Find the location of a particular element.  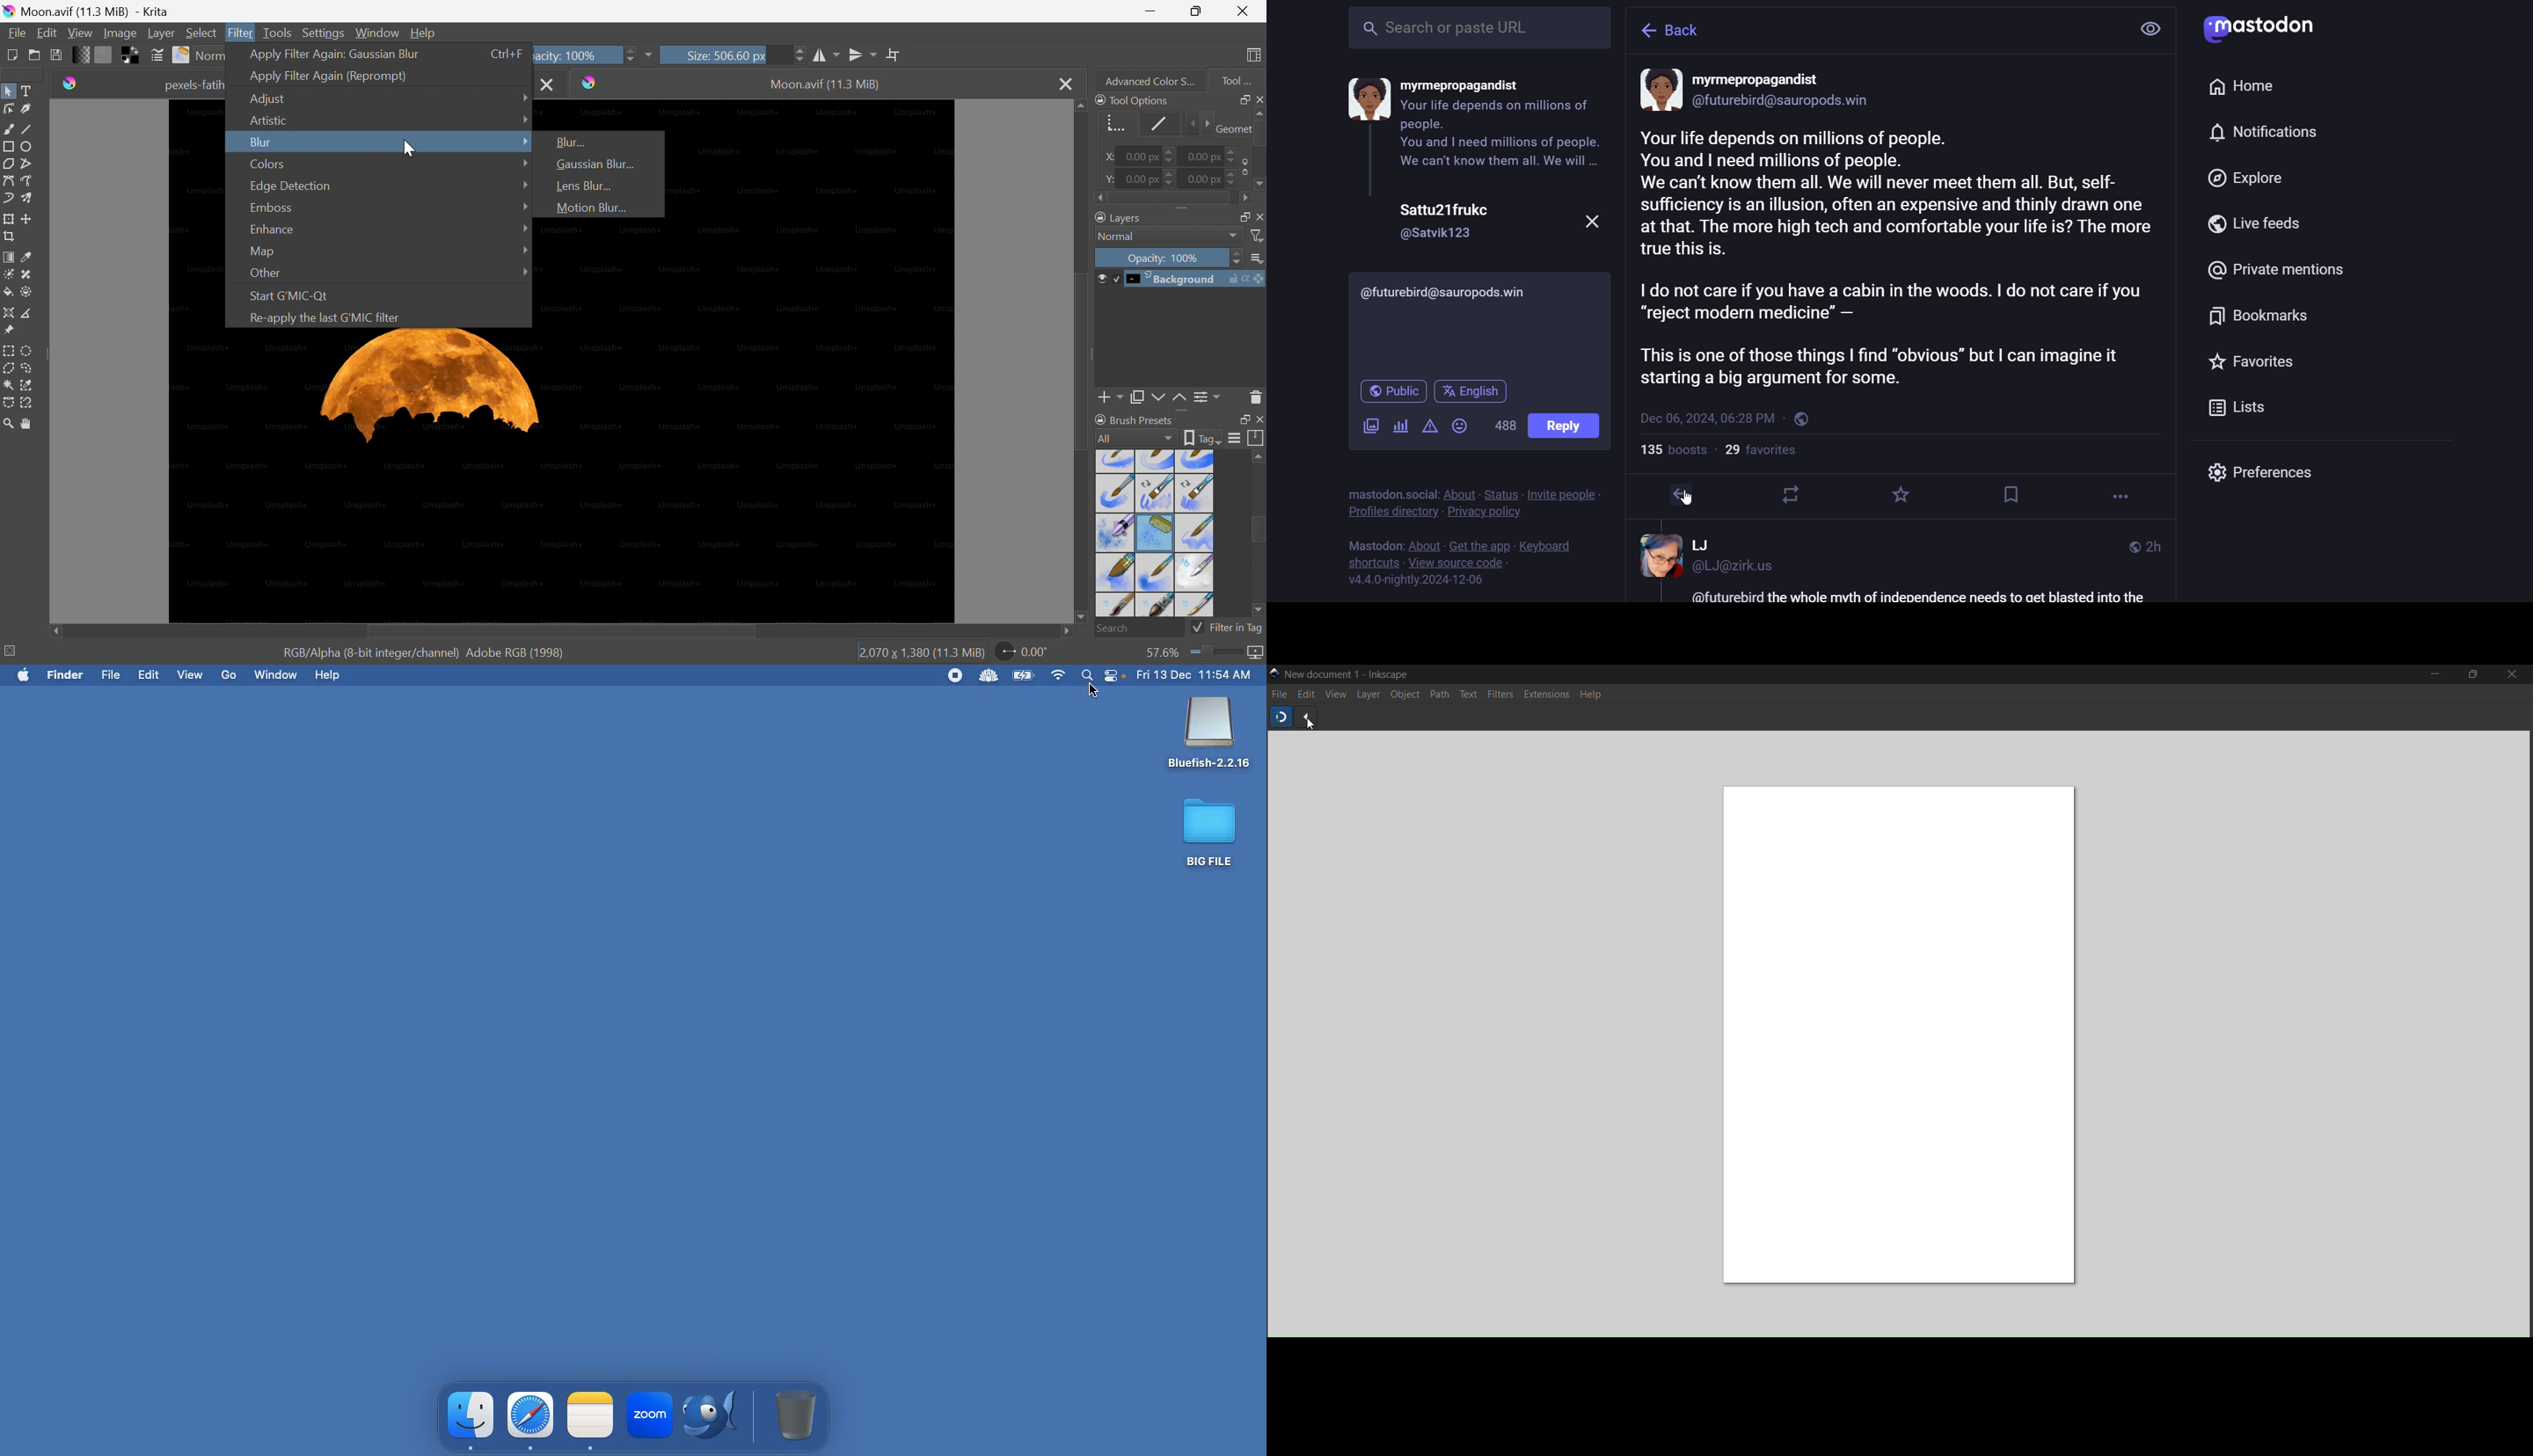

words left is located at coordinates (1504, 426).